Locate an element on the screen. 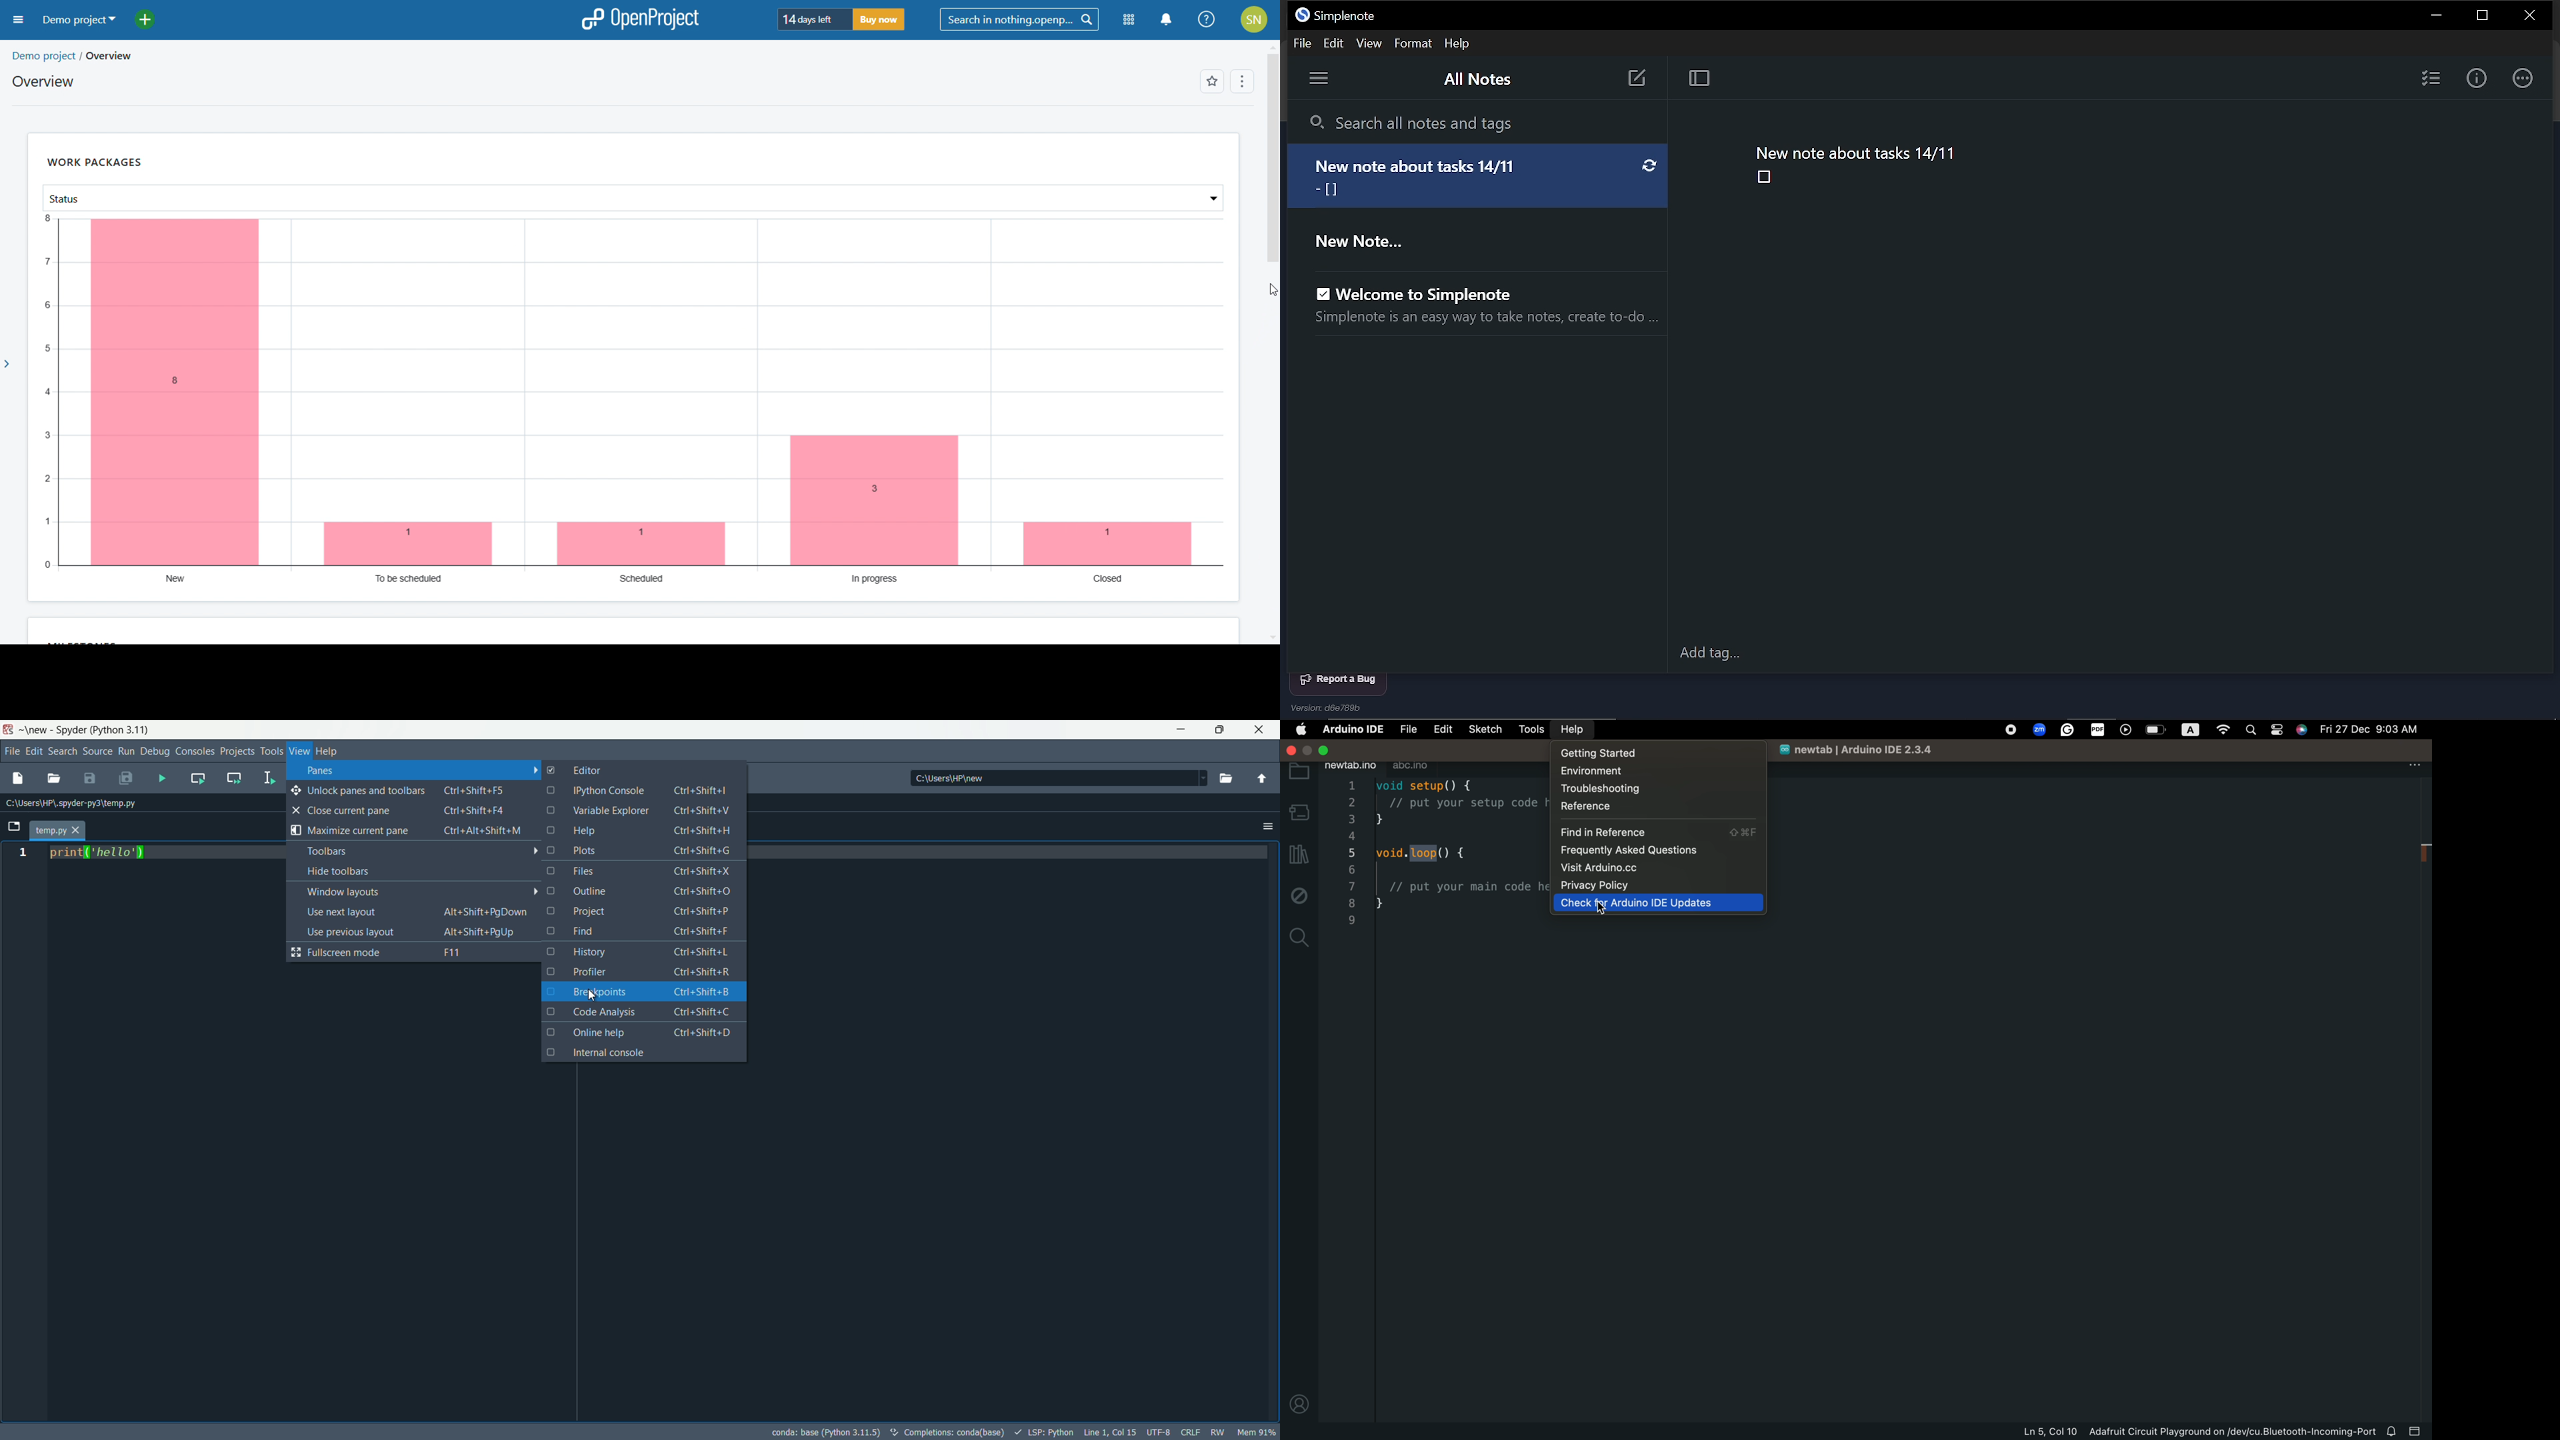 The height and width of the screenshot is (1456, 2576). Search all notes and tags is located at coordinates (1479, 124).